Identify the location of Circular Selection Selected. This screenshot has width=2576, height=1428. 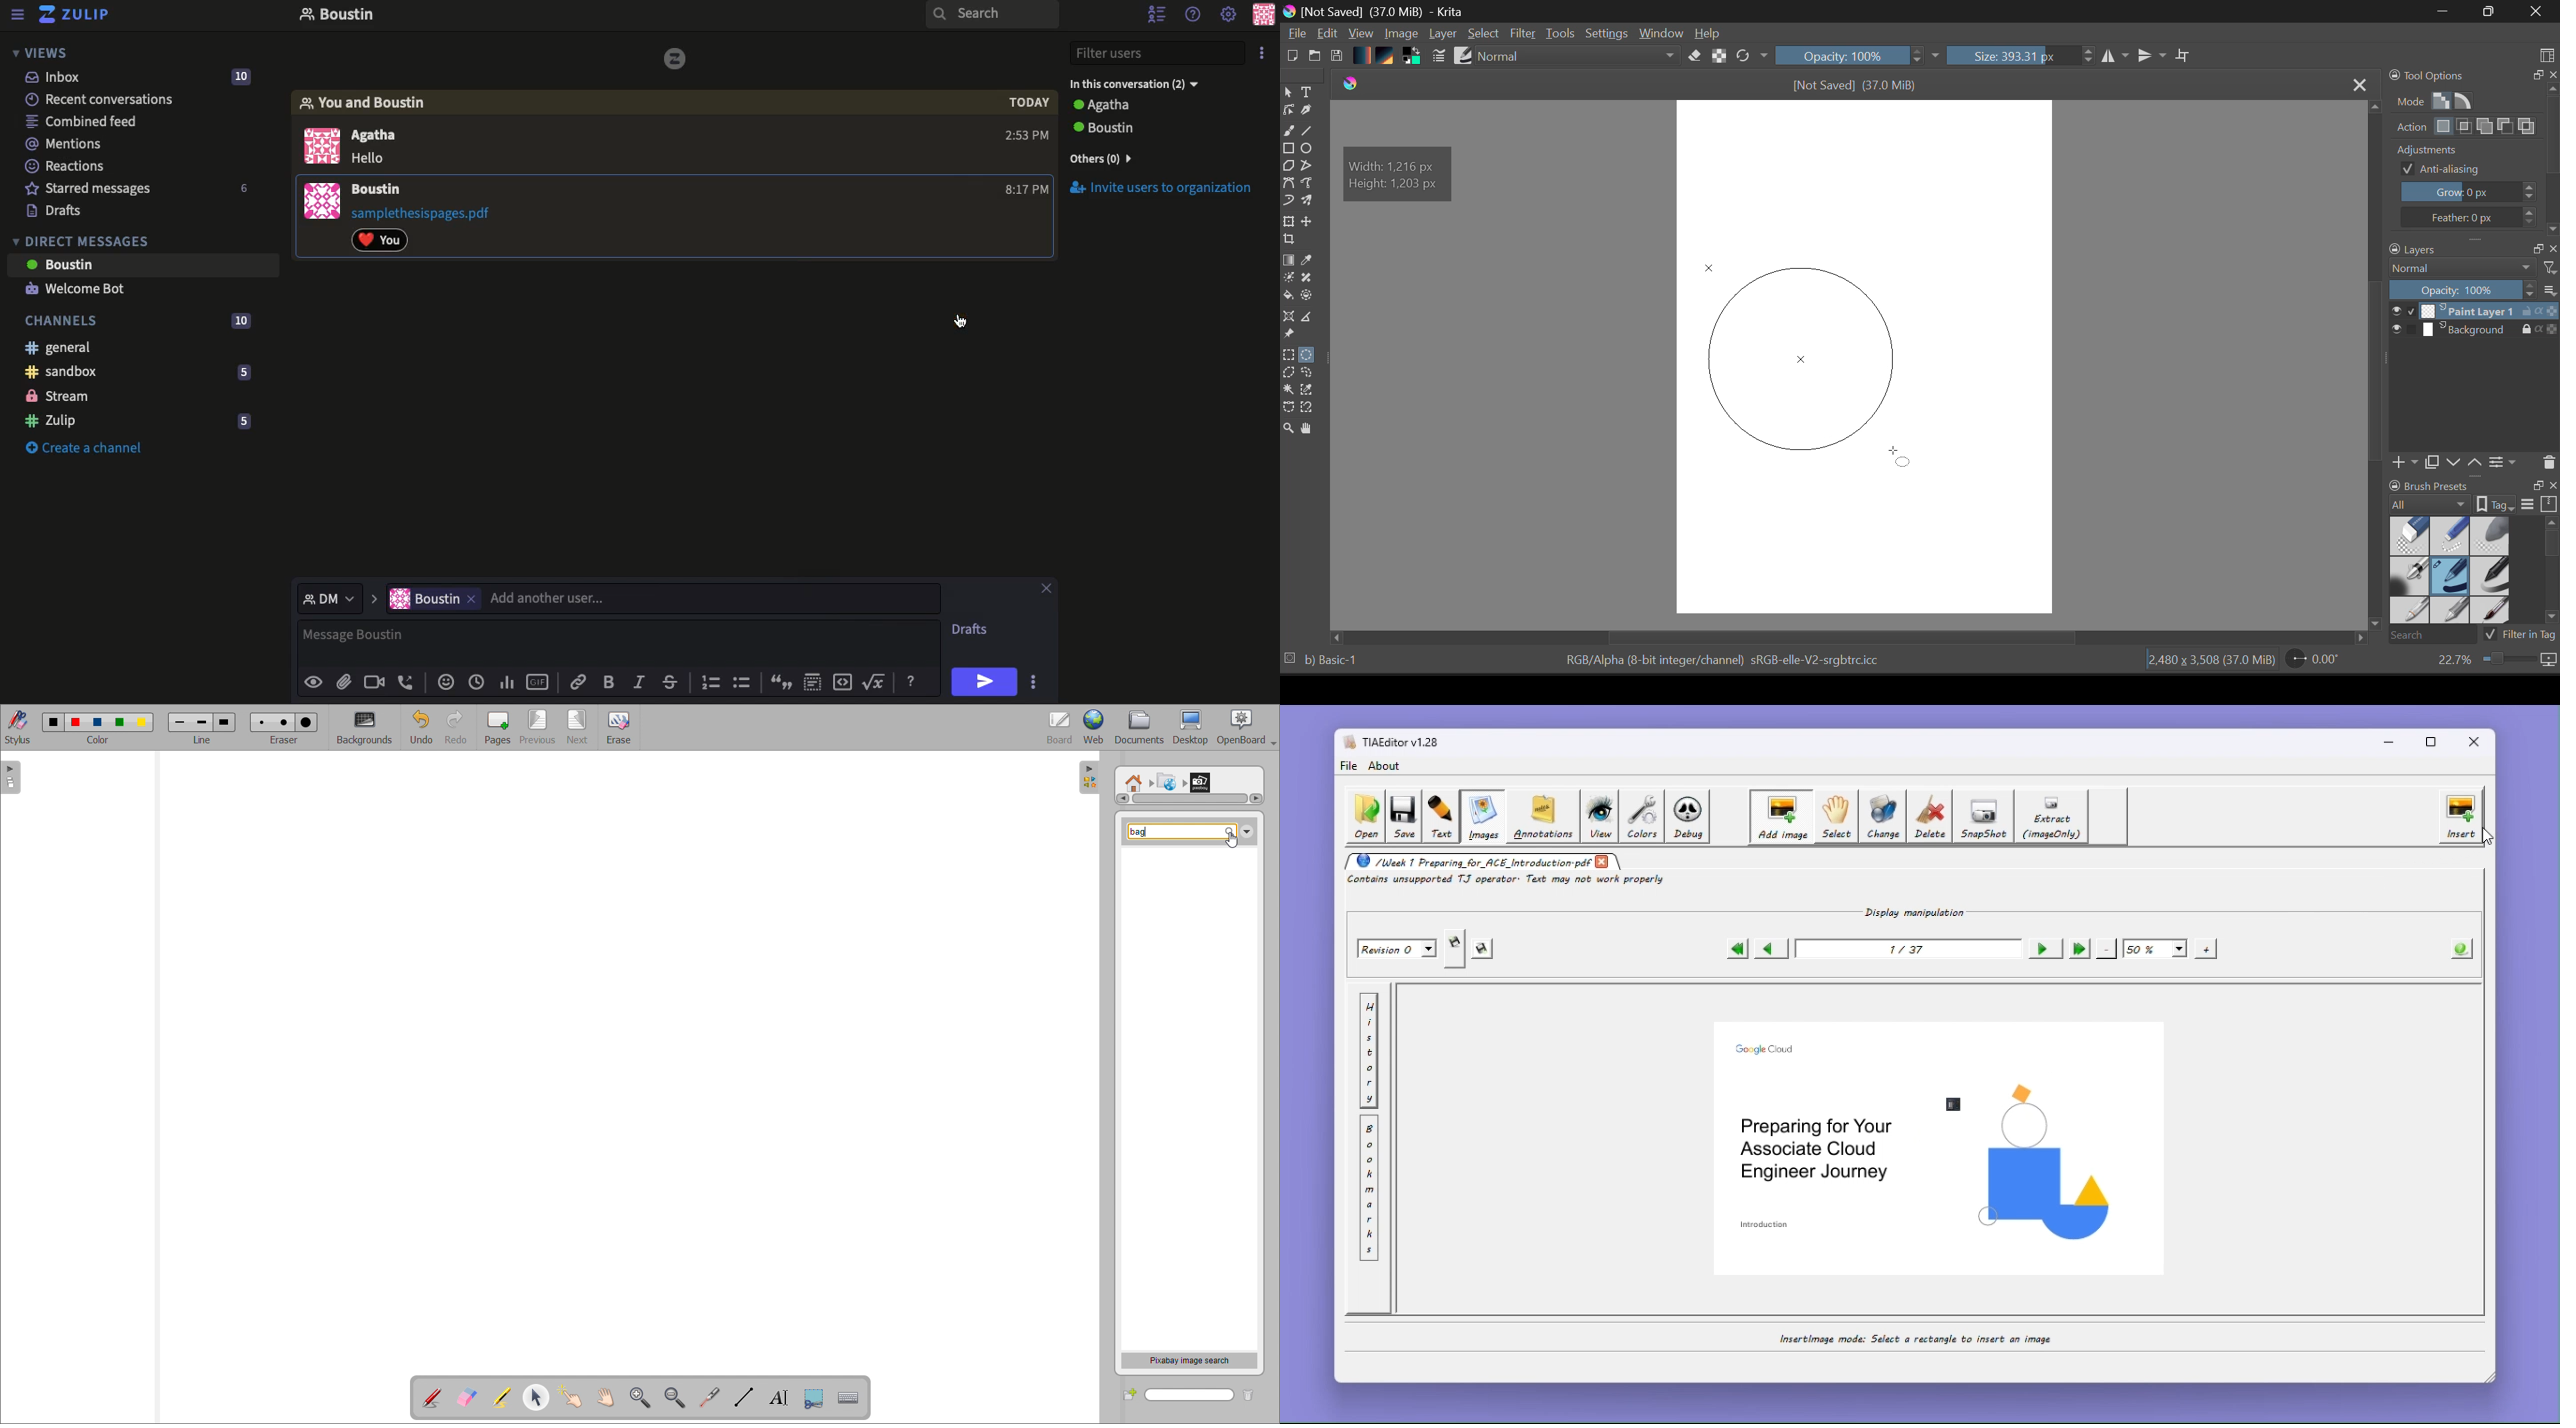
(1309, 352).